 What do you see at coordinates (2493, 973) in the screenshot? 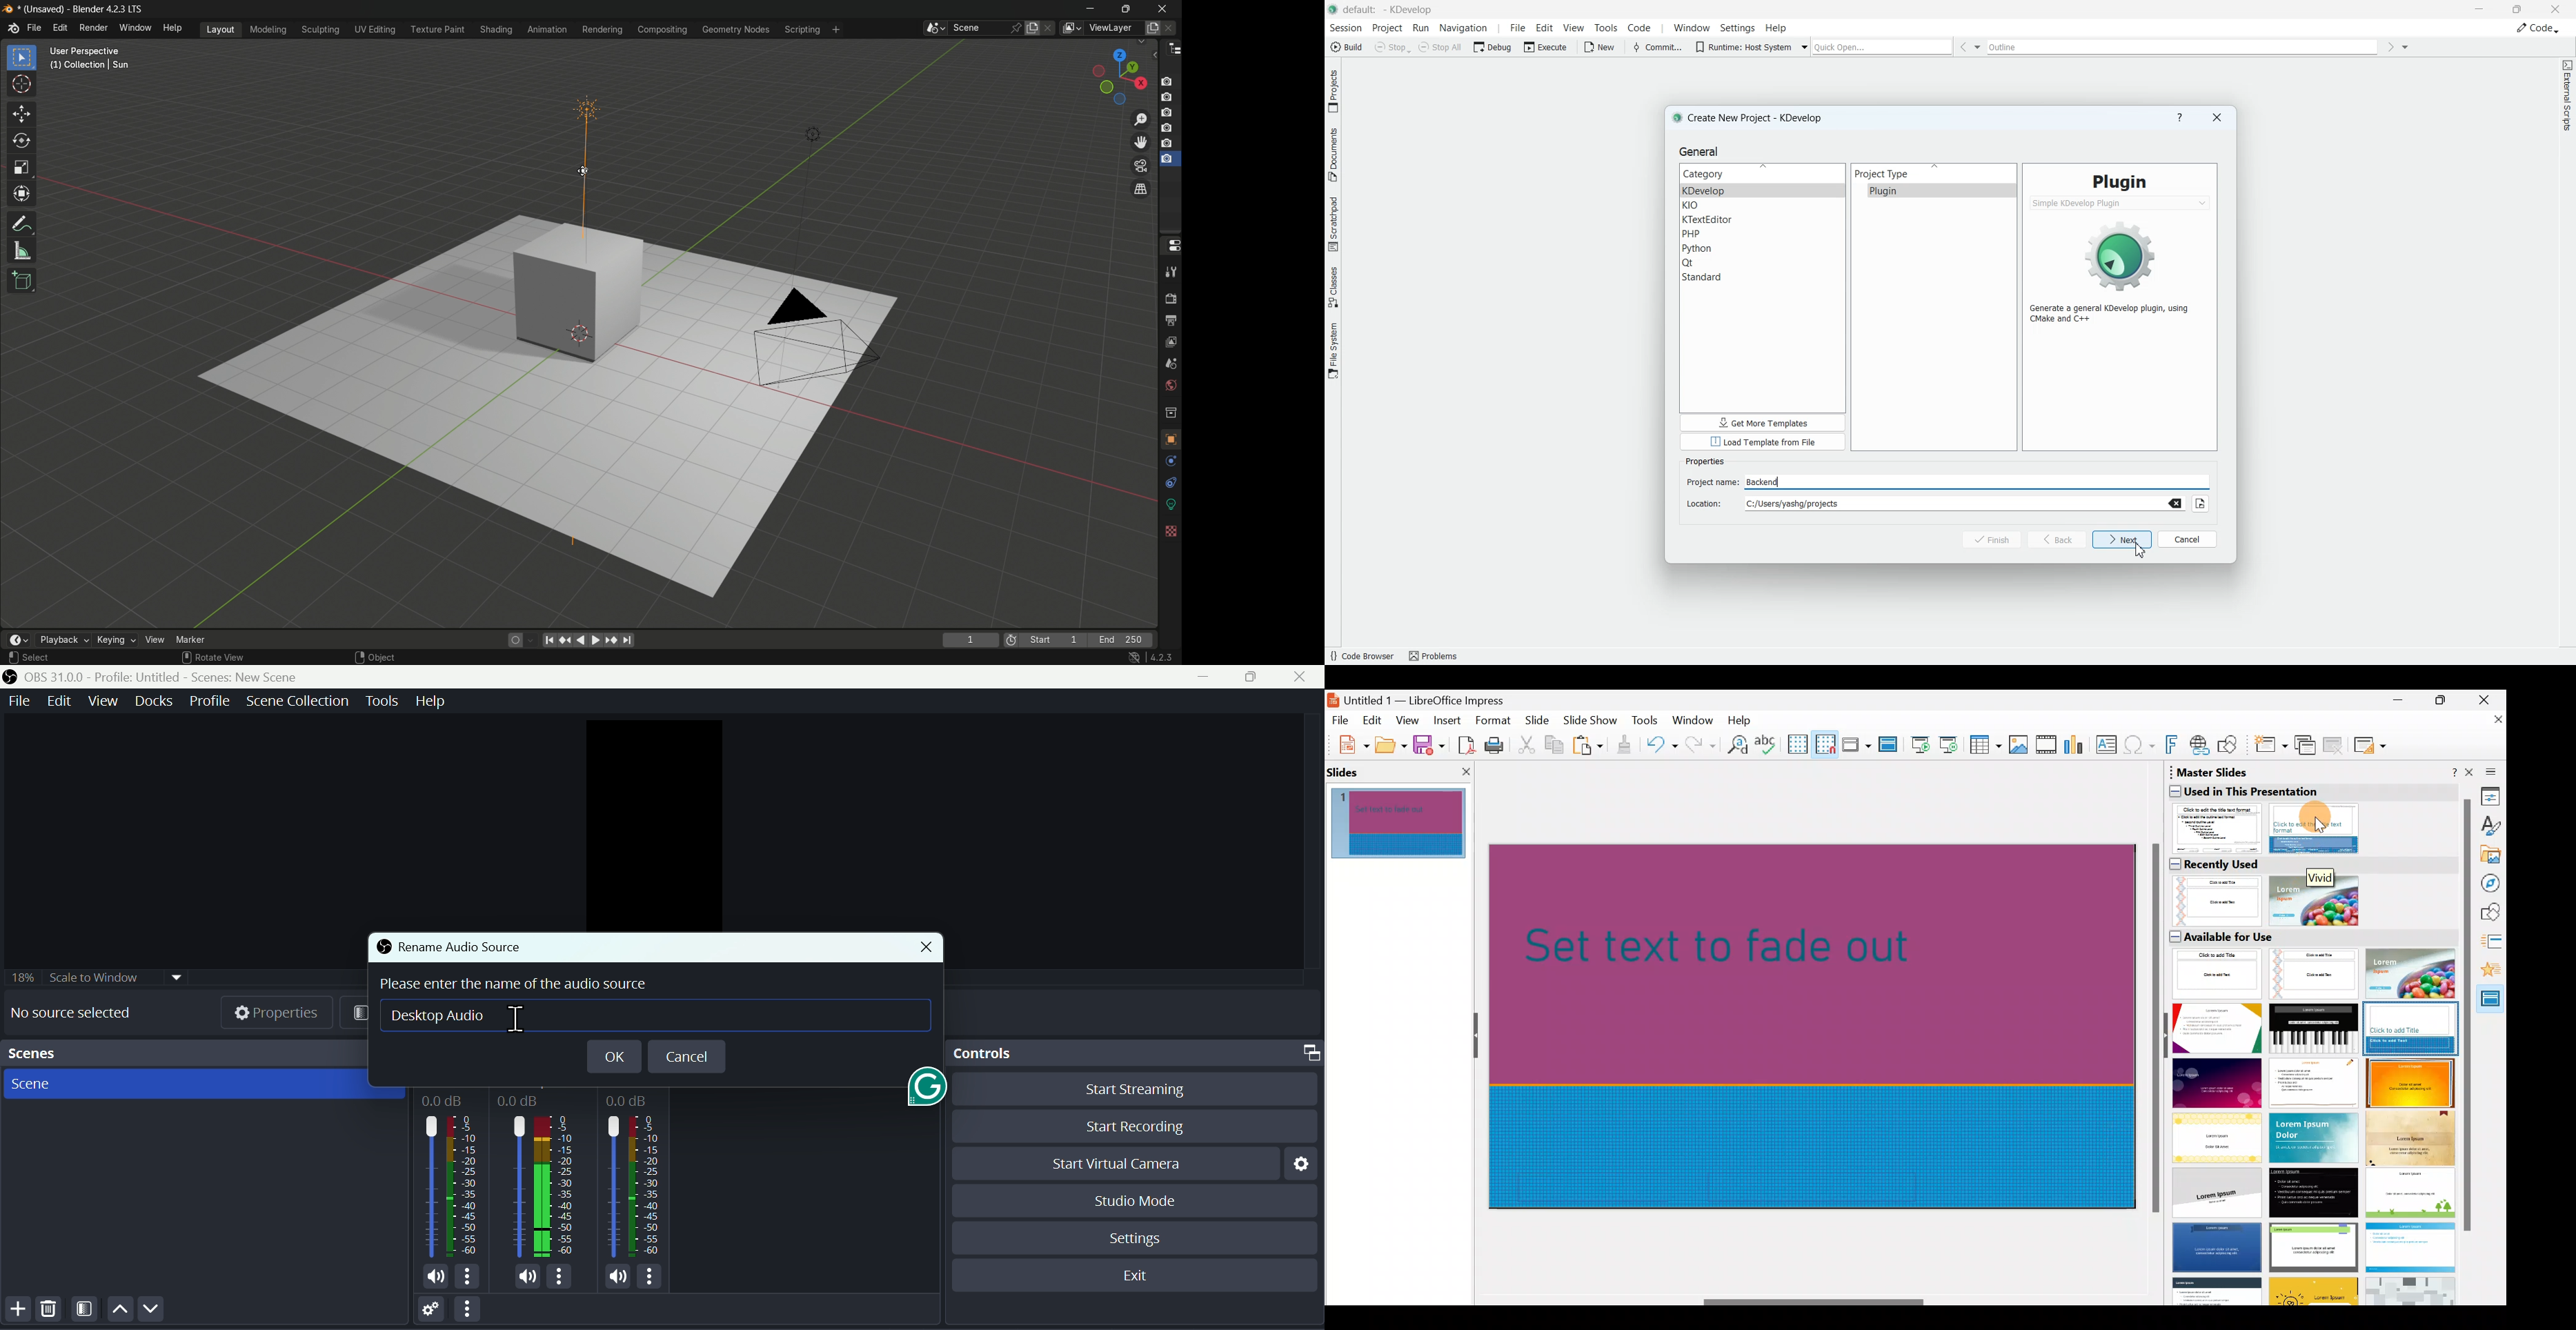
I see `Animation` at bounding box center [2493, 973].